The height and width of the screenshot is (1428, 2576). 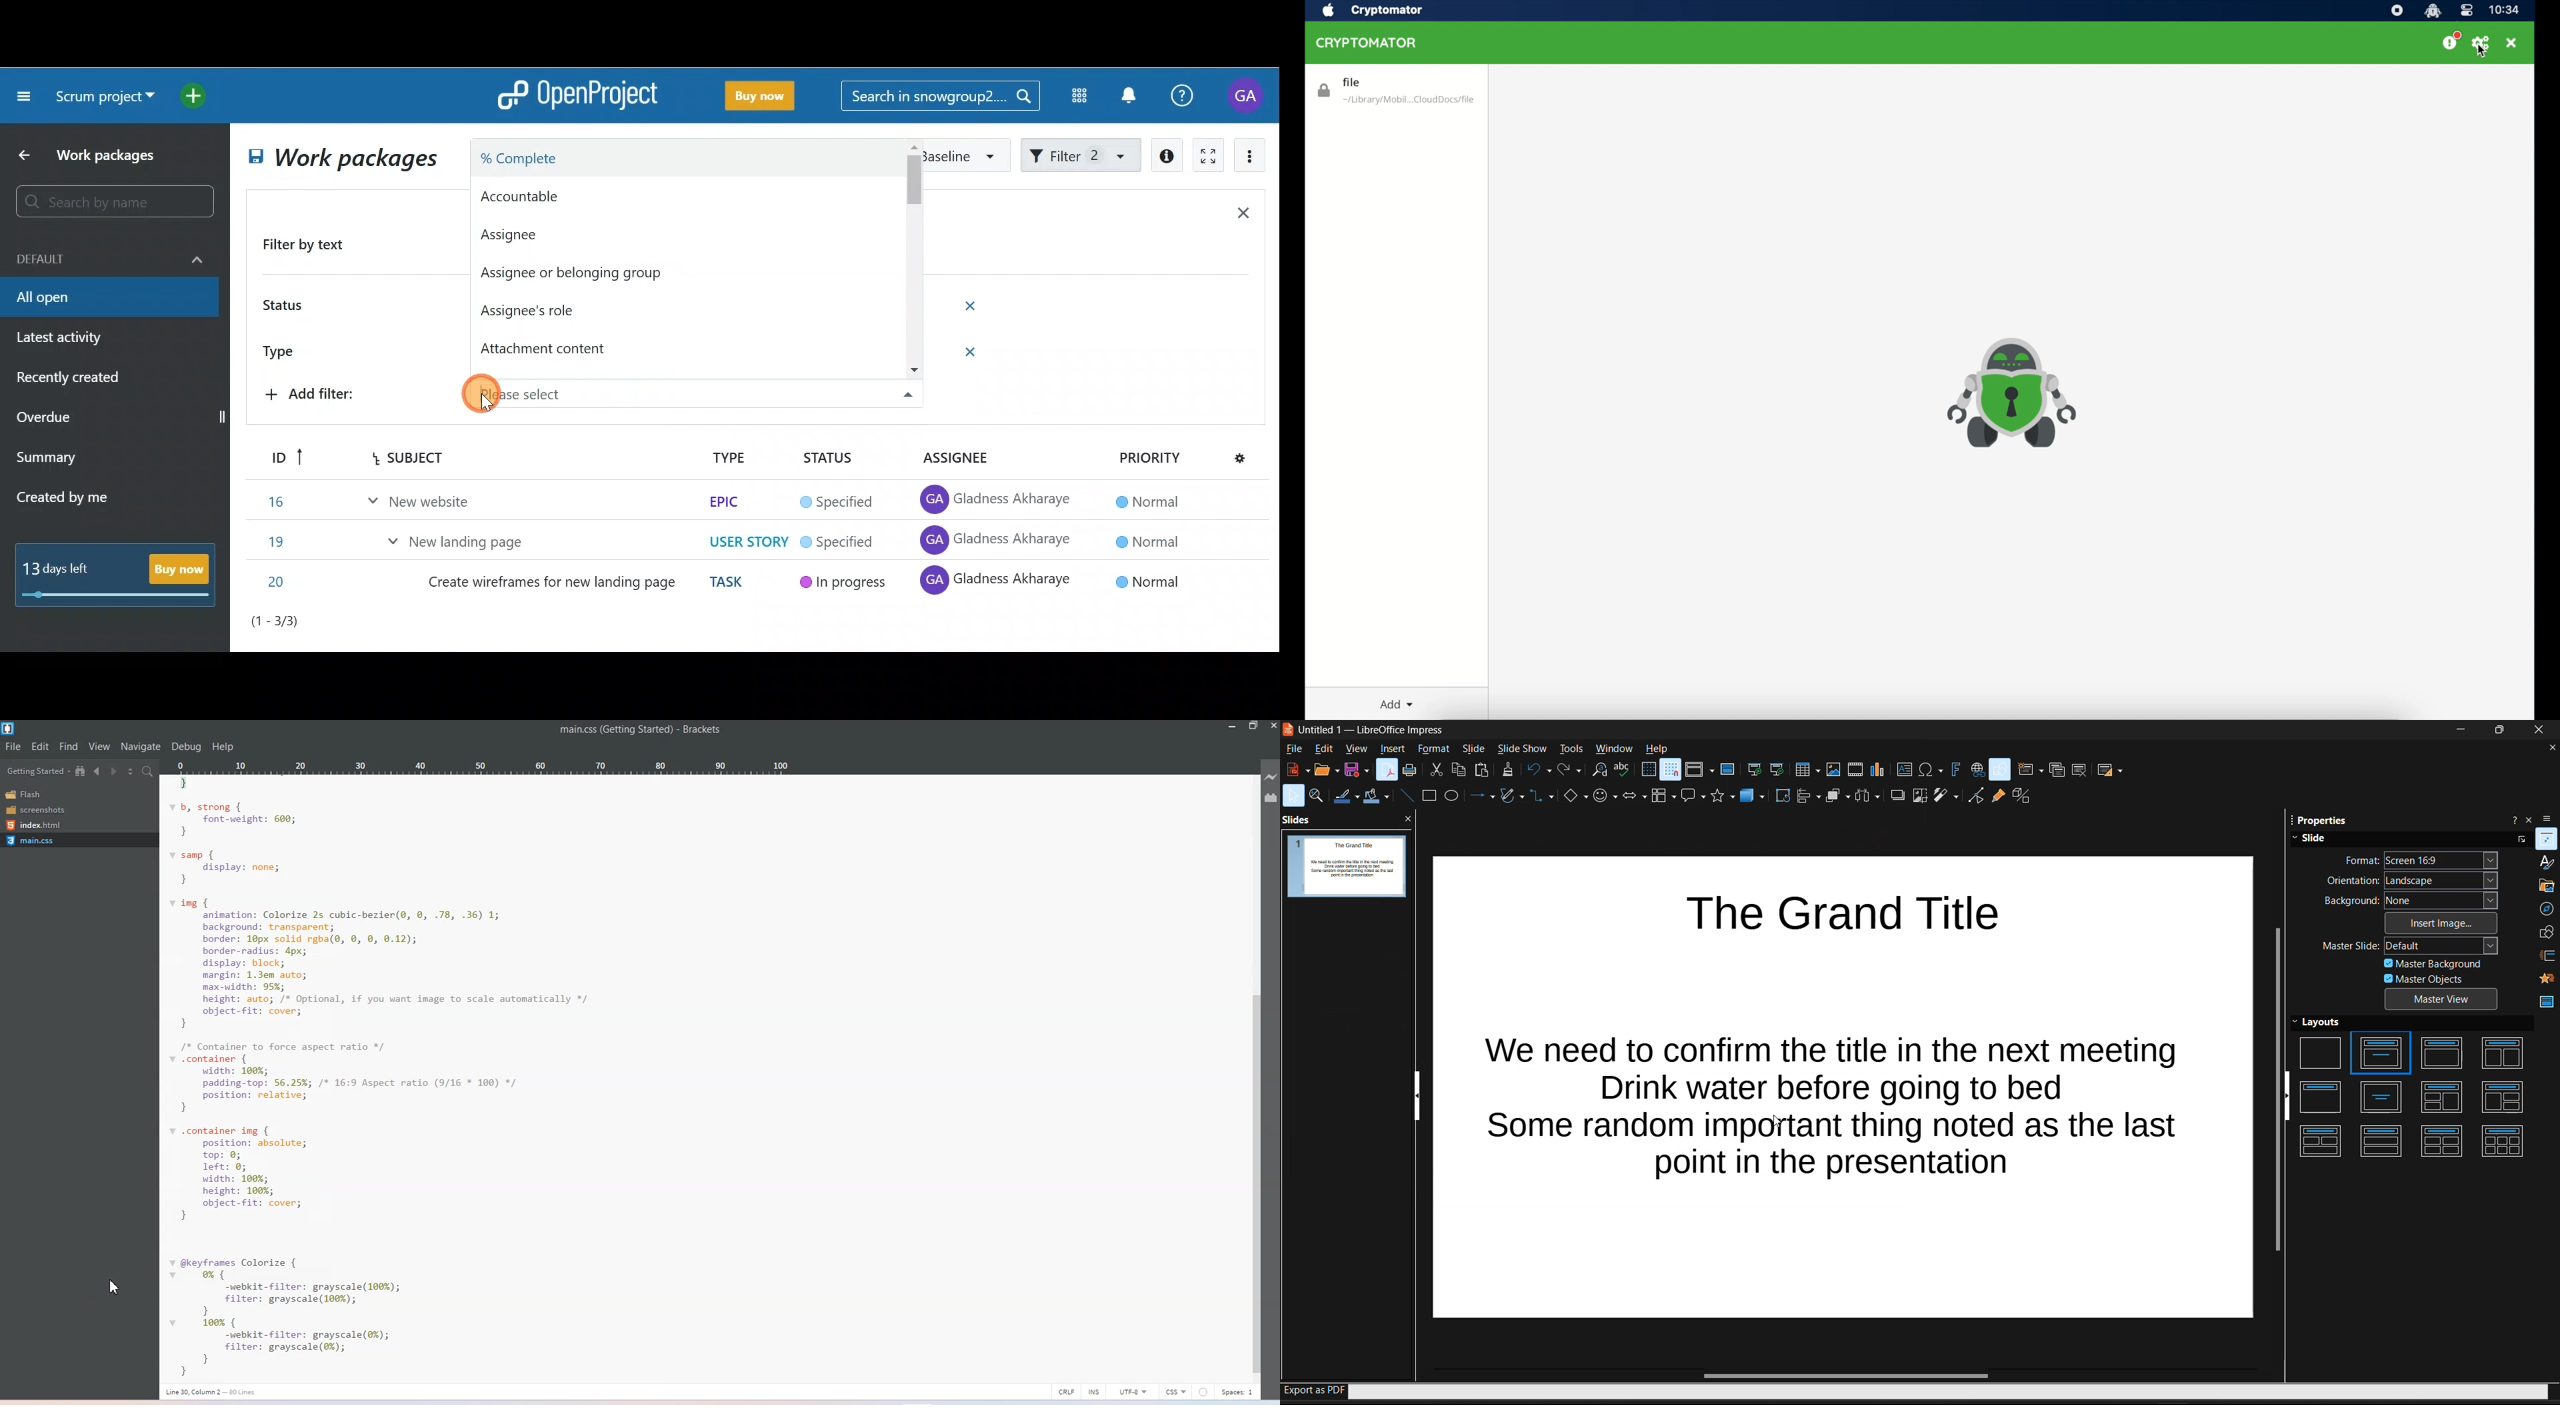 What do you see at coordinates (837, 503) in the screenshot?
I see `specified` at bounding box center [837, 503].